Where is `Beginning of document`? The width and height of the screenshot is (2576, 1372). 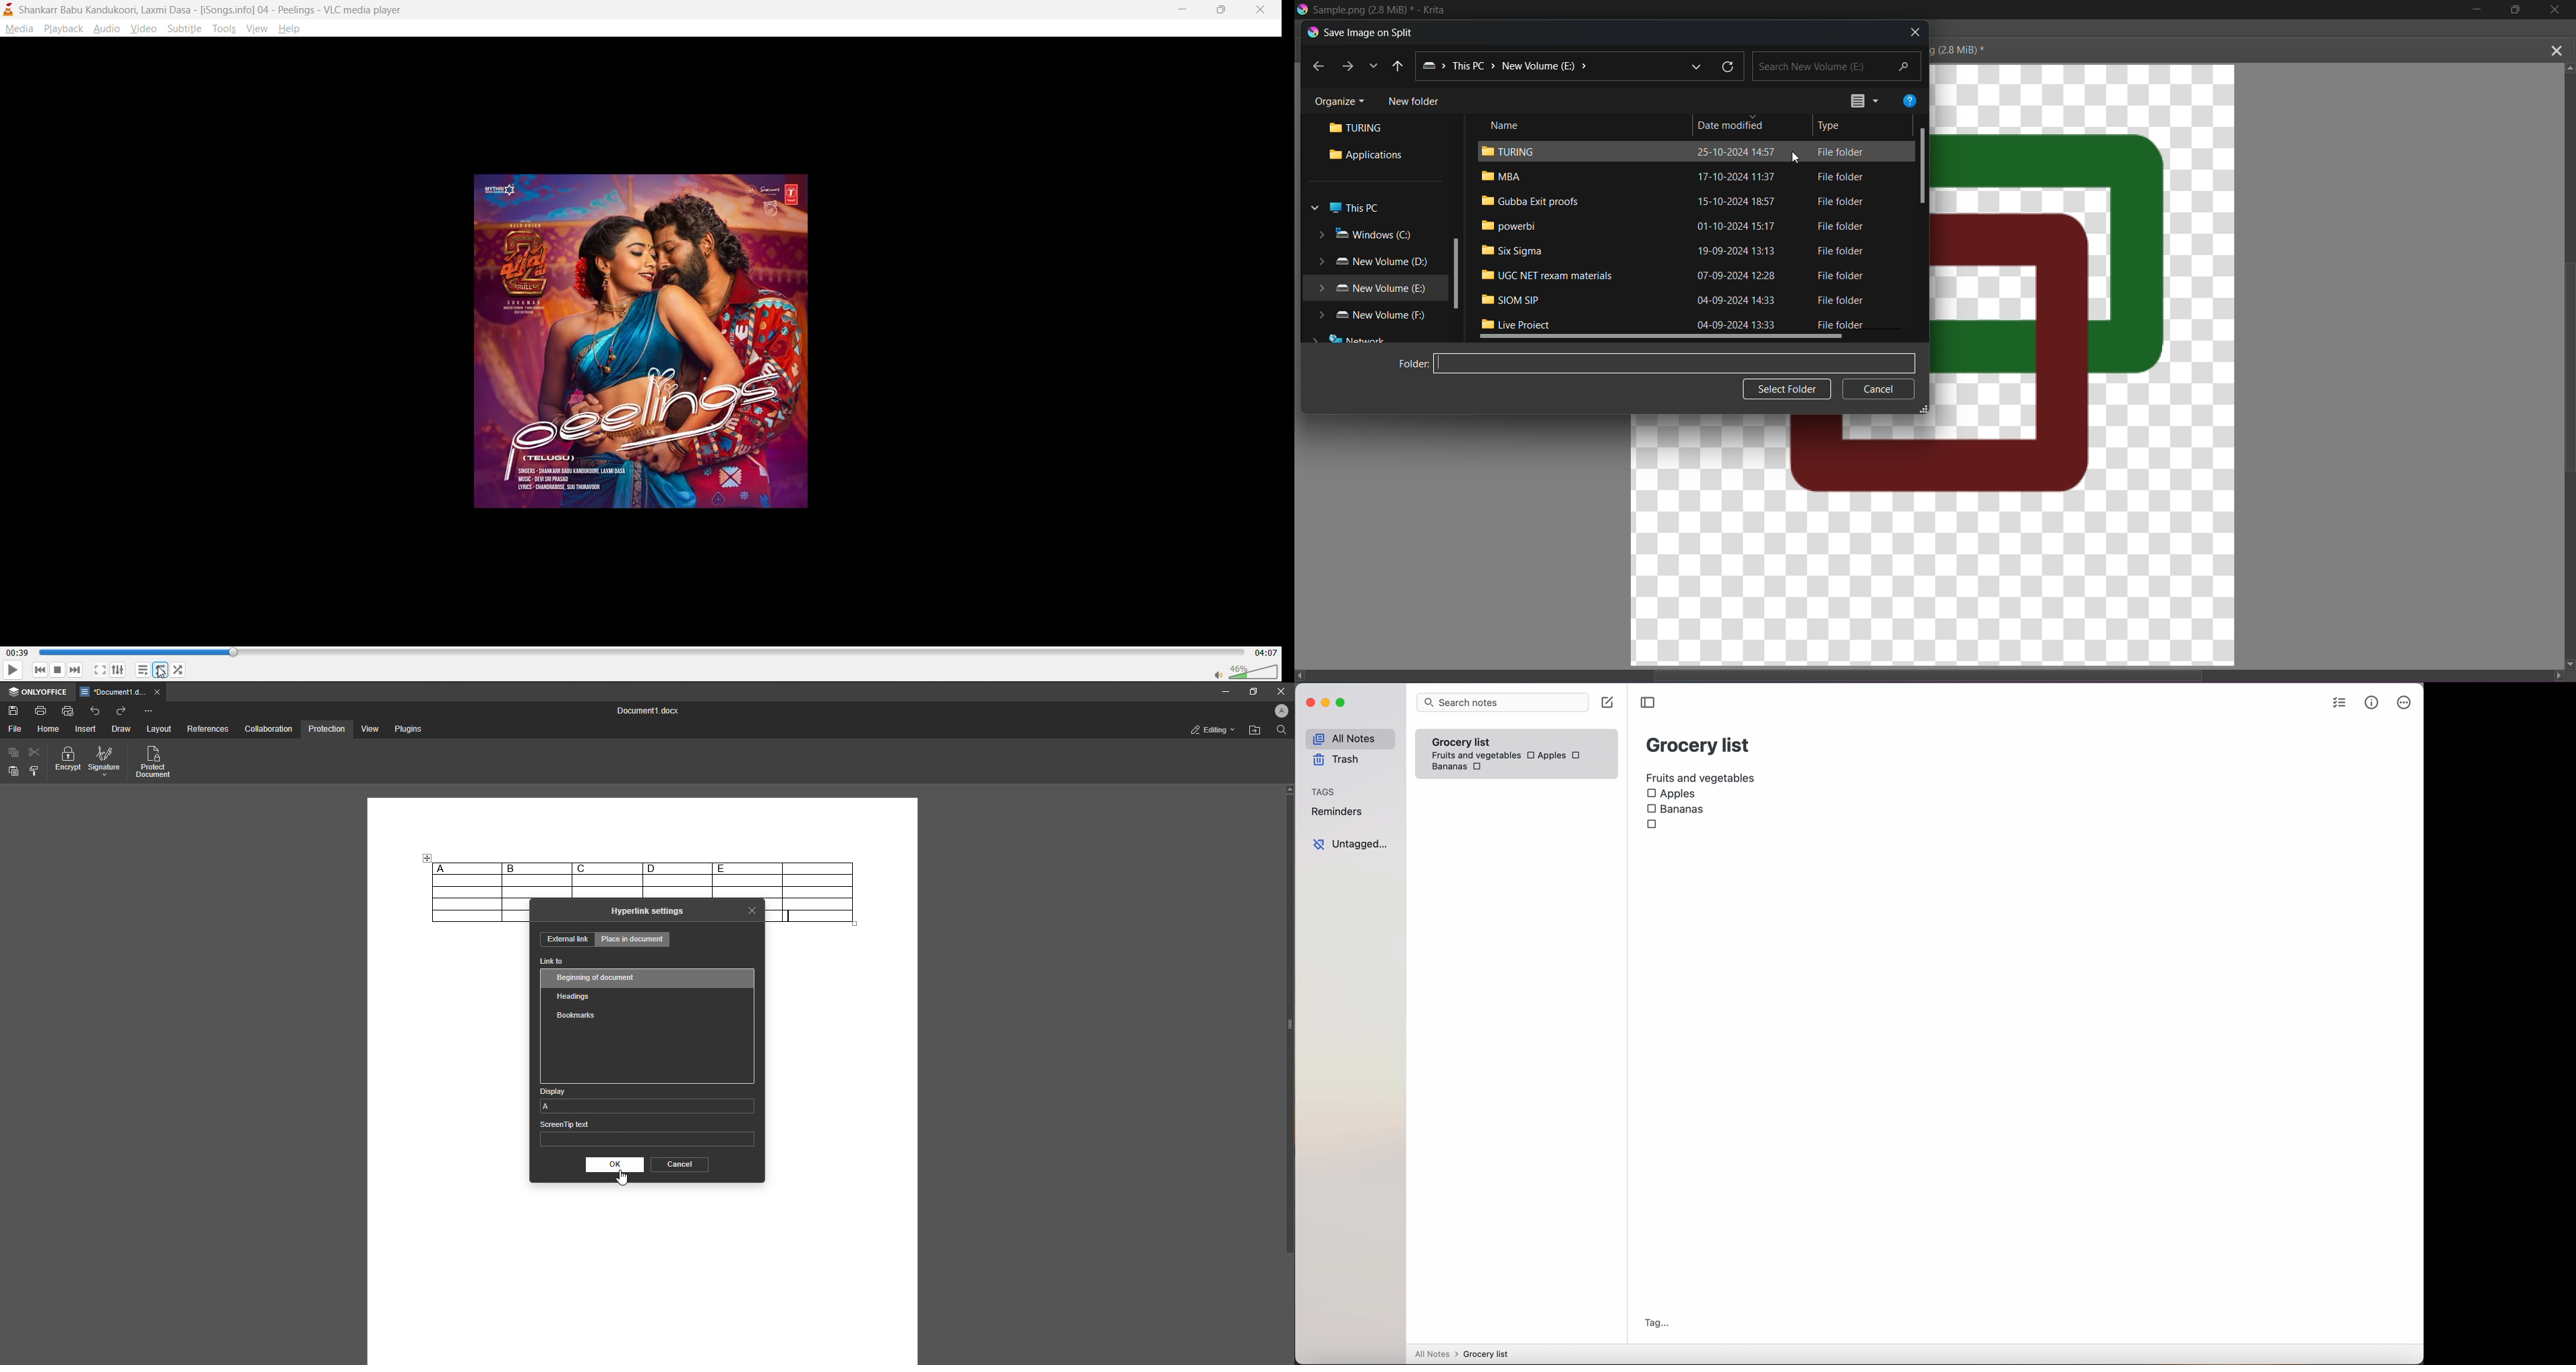
Beginning of document is located at coordinates (598, 977).